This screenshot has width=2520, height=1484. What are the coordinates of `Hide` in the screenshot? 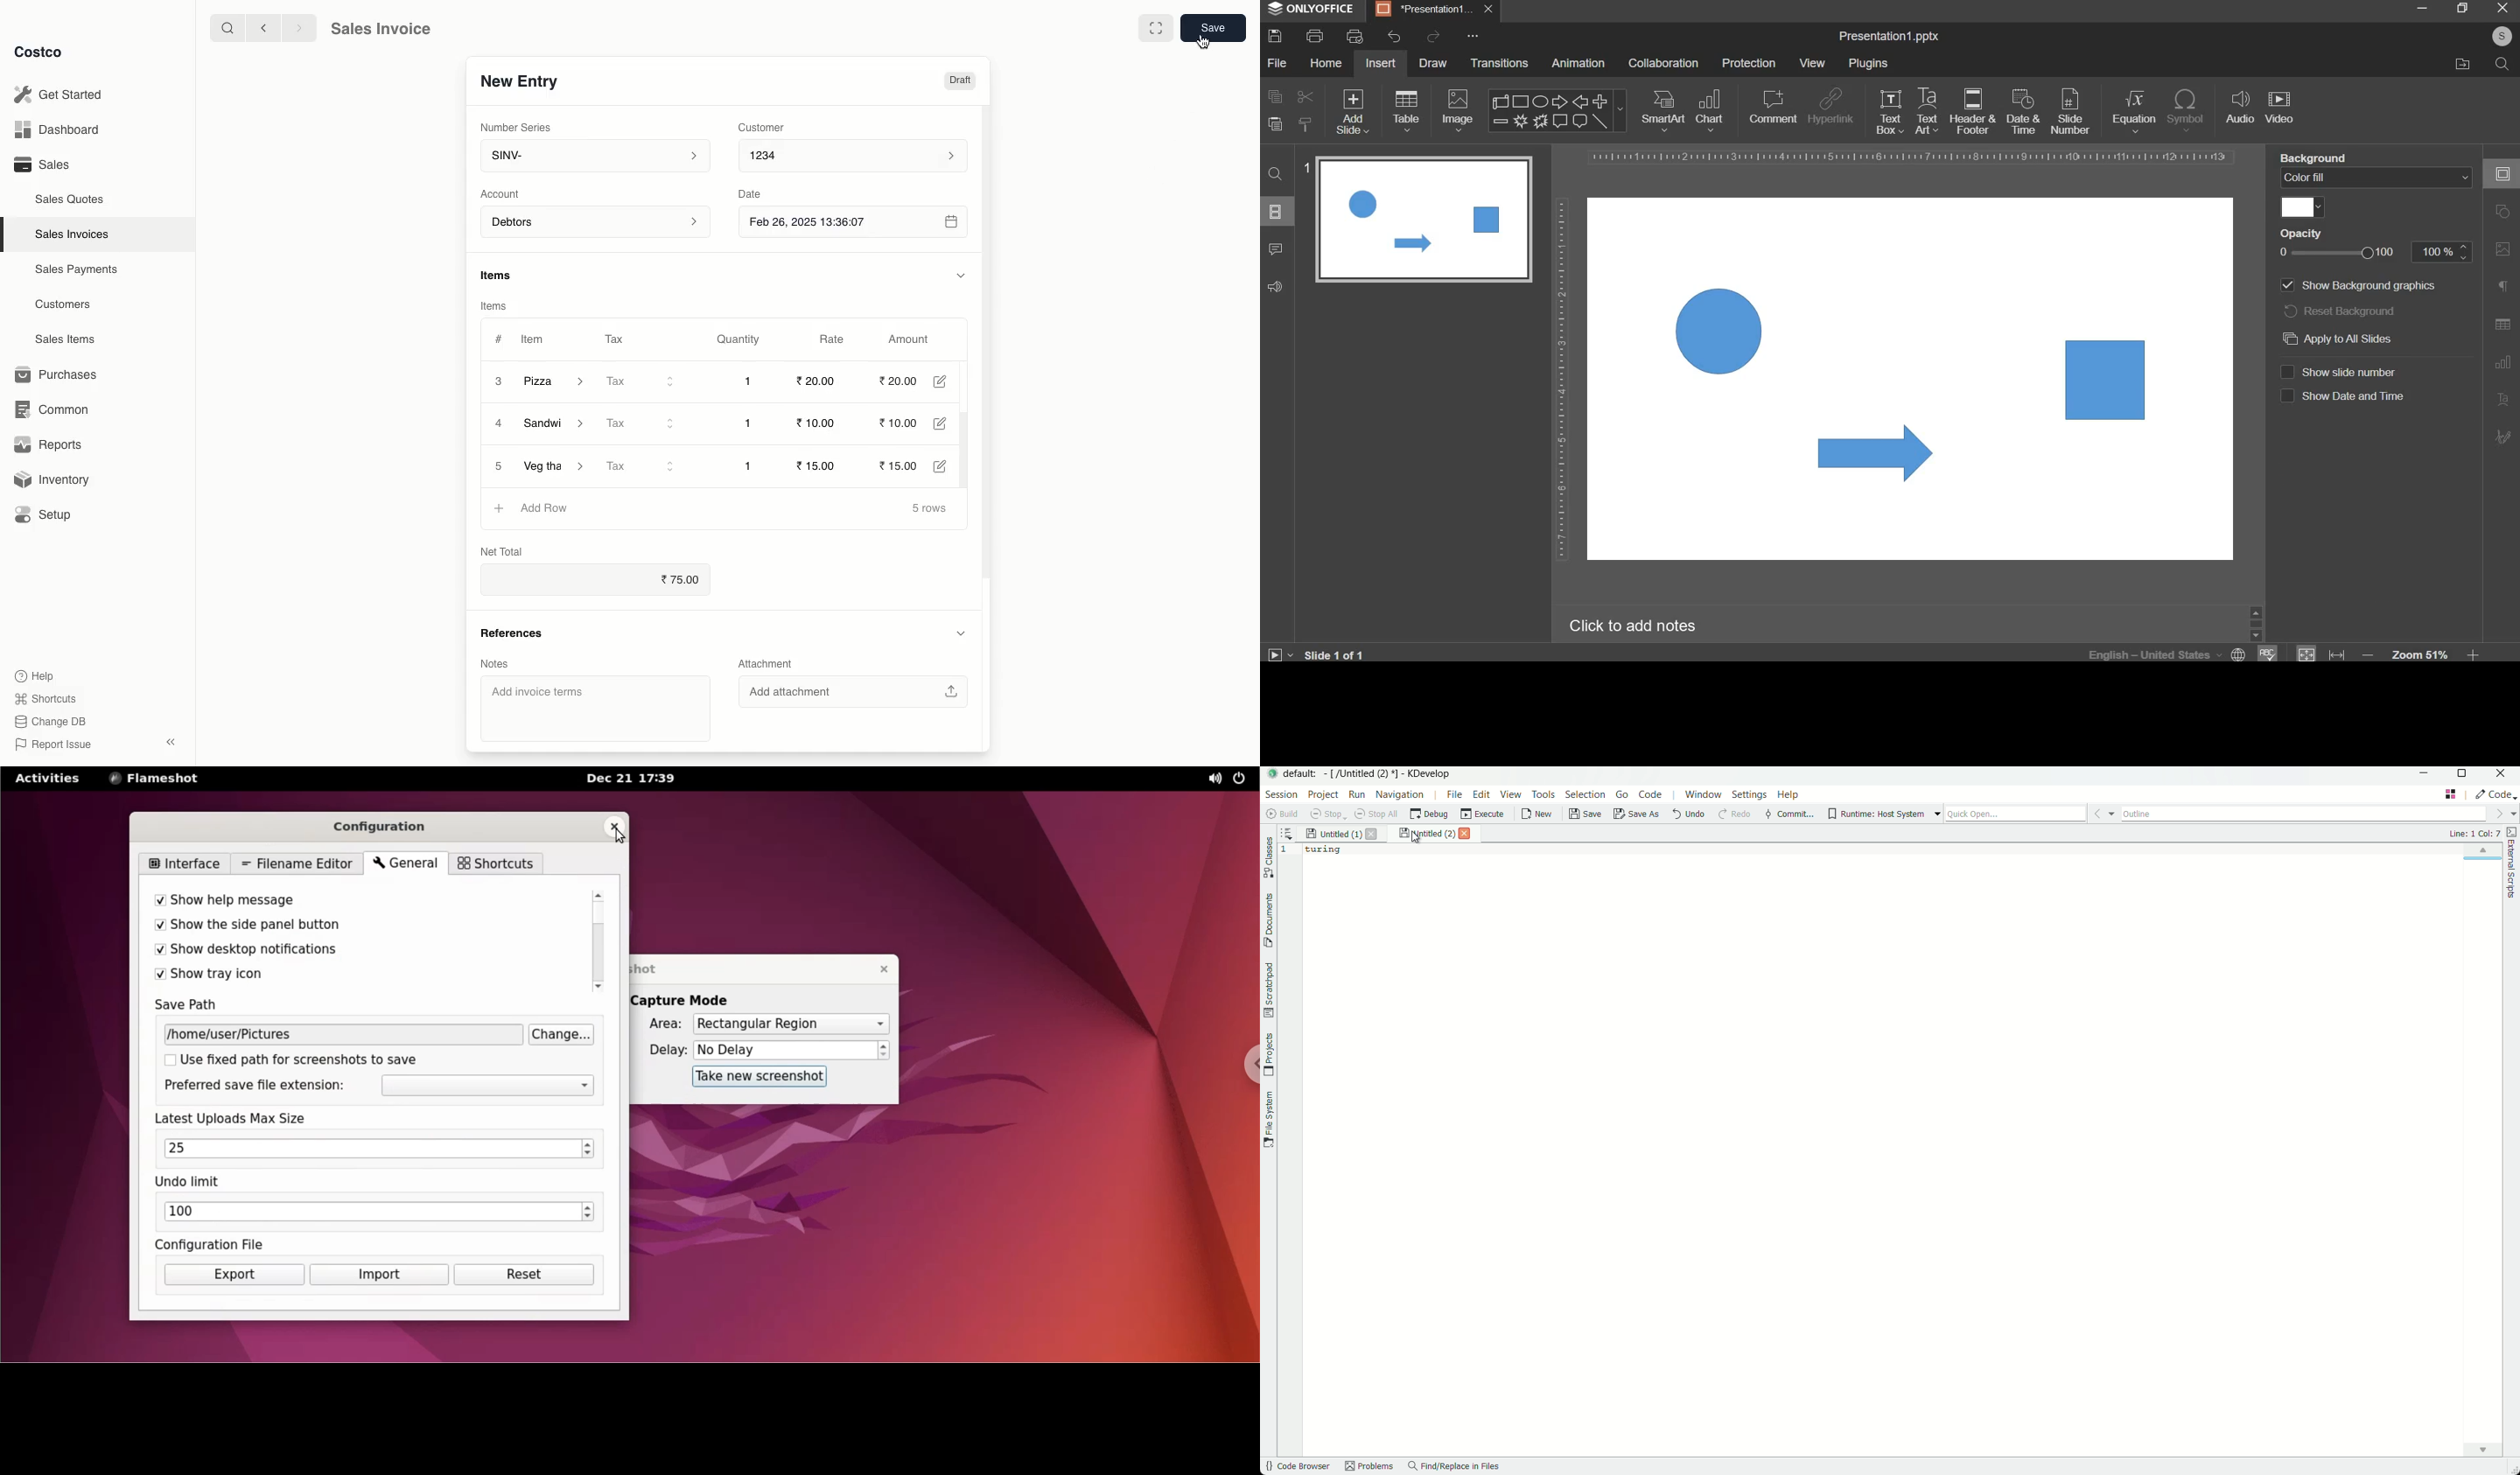 It's located at (960, 633).